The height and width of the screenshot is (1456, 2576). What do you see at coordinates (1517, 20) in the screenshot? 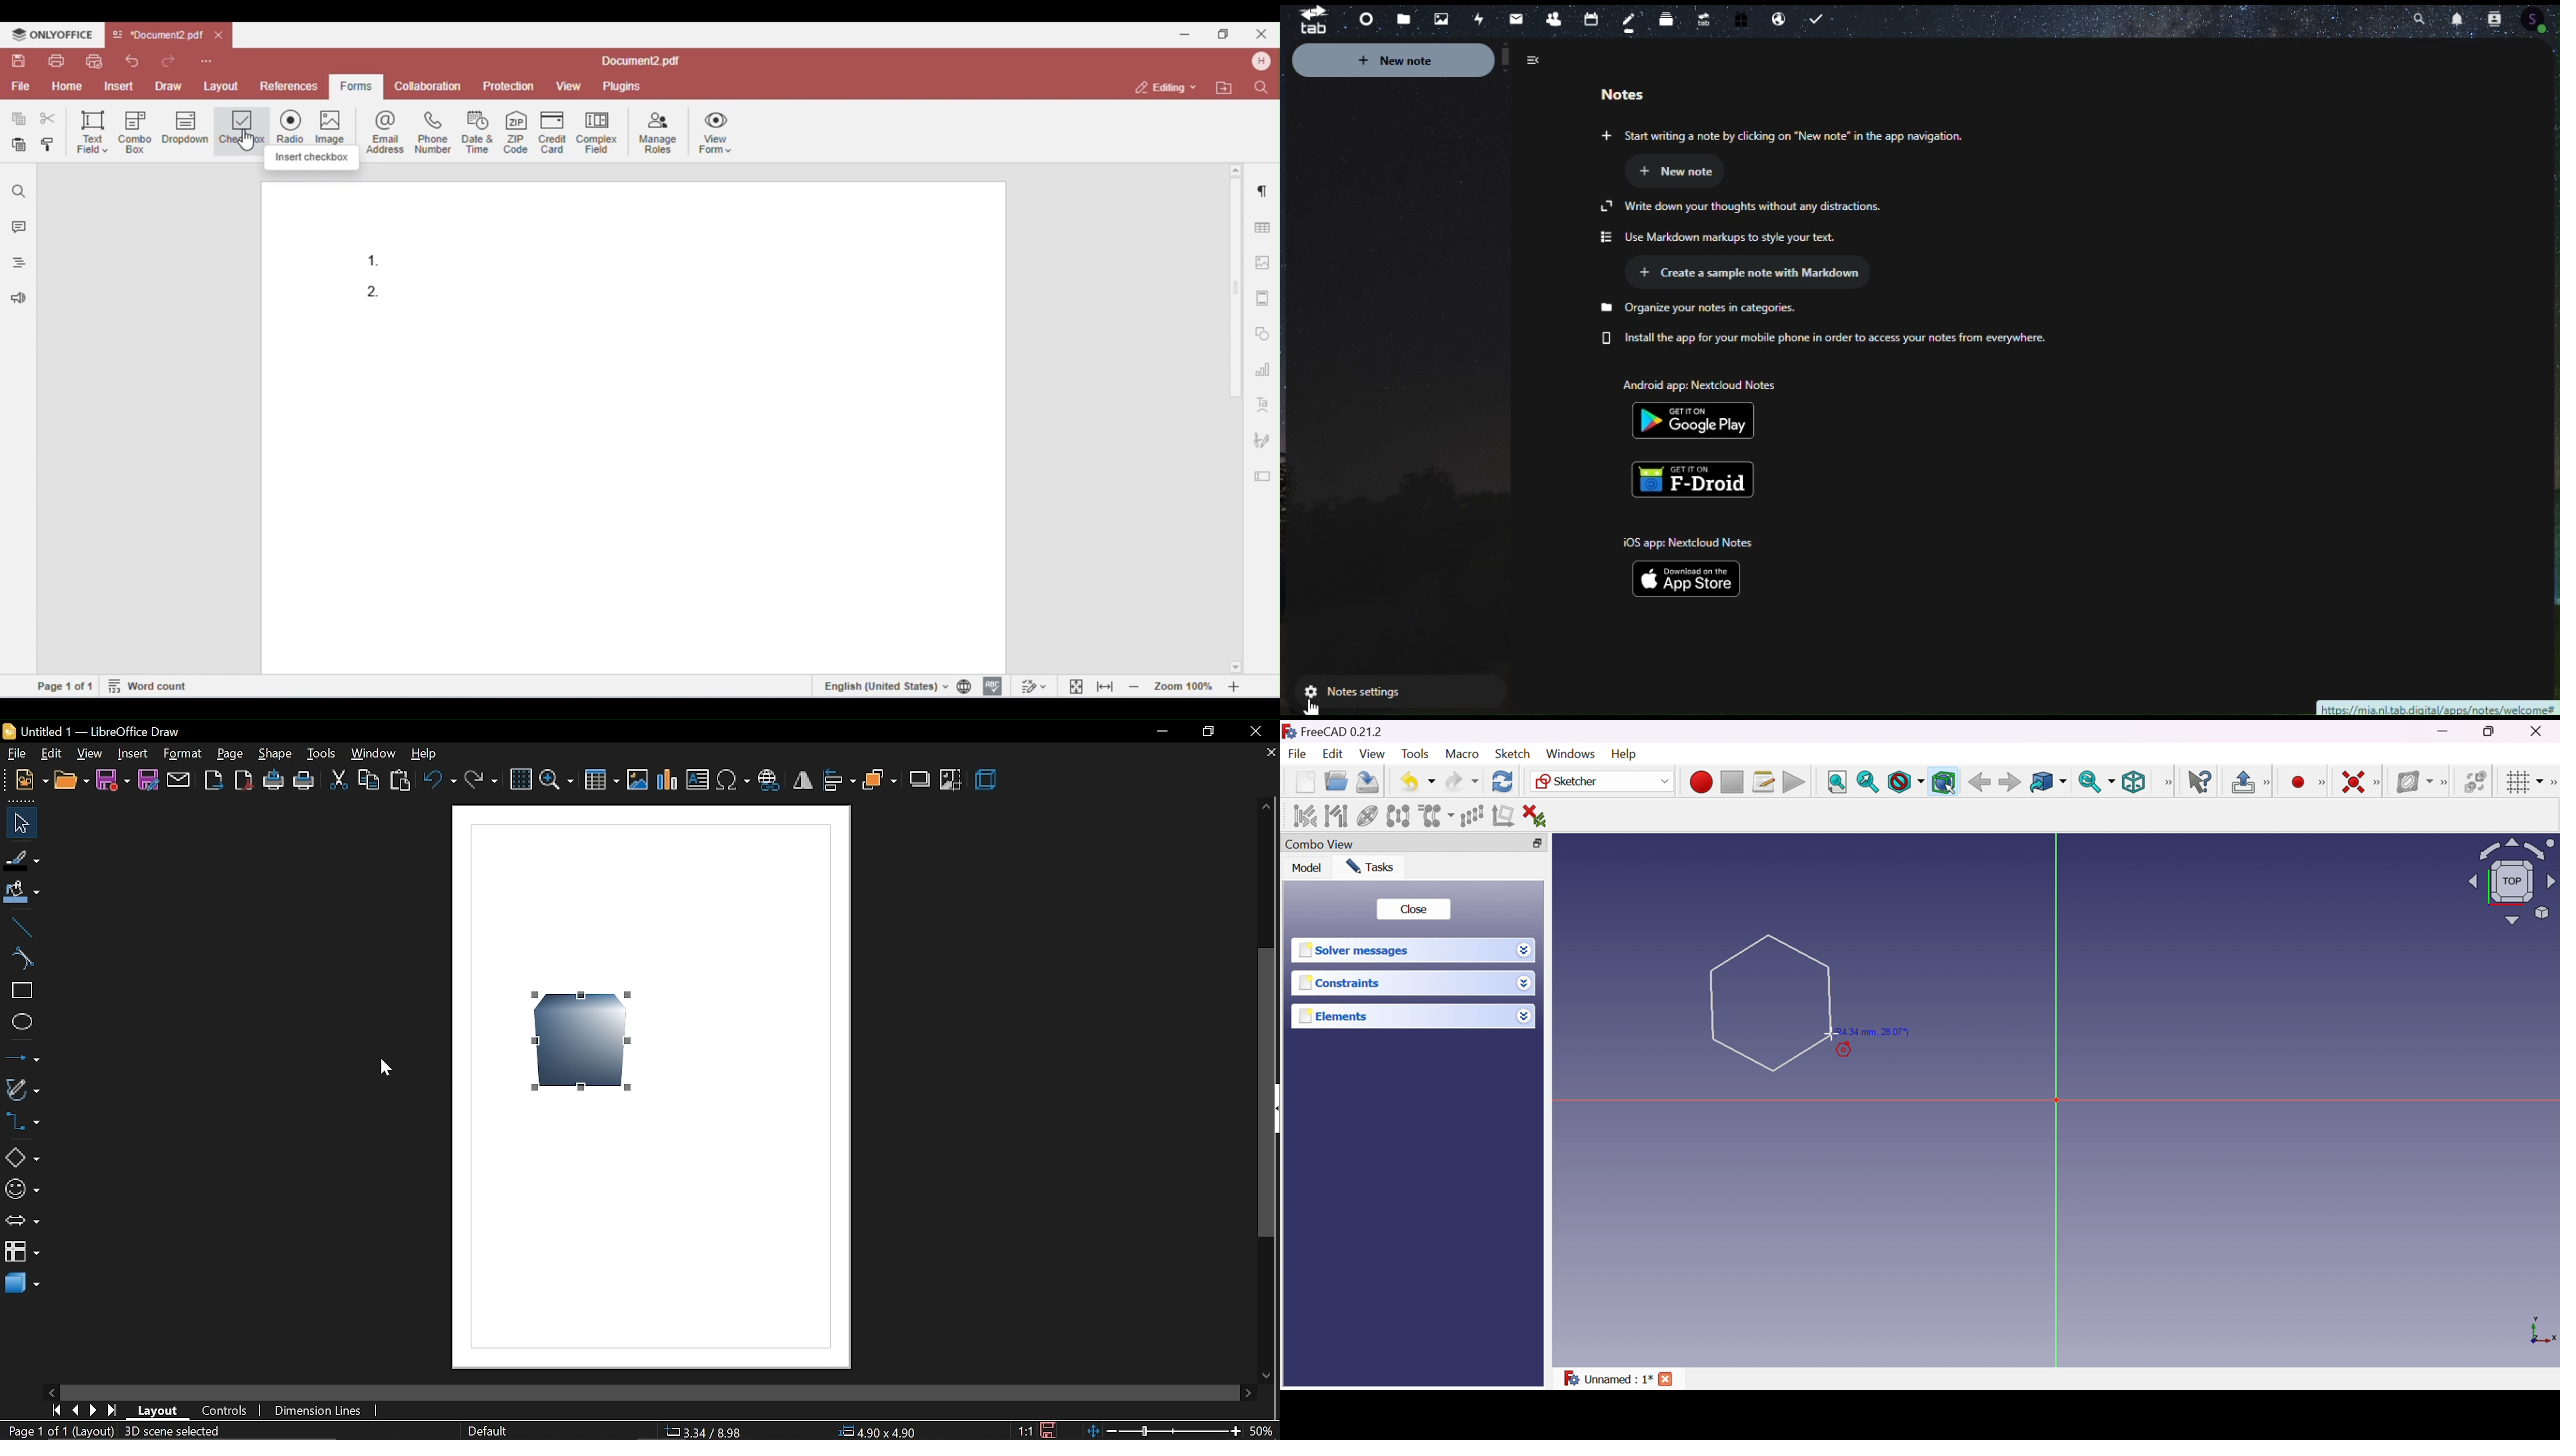
I see `Mail` at bounding box center [1517, 20].